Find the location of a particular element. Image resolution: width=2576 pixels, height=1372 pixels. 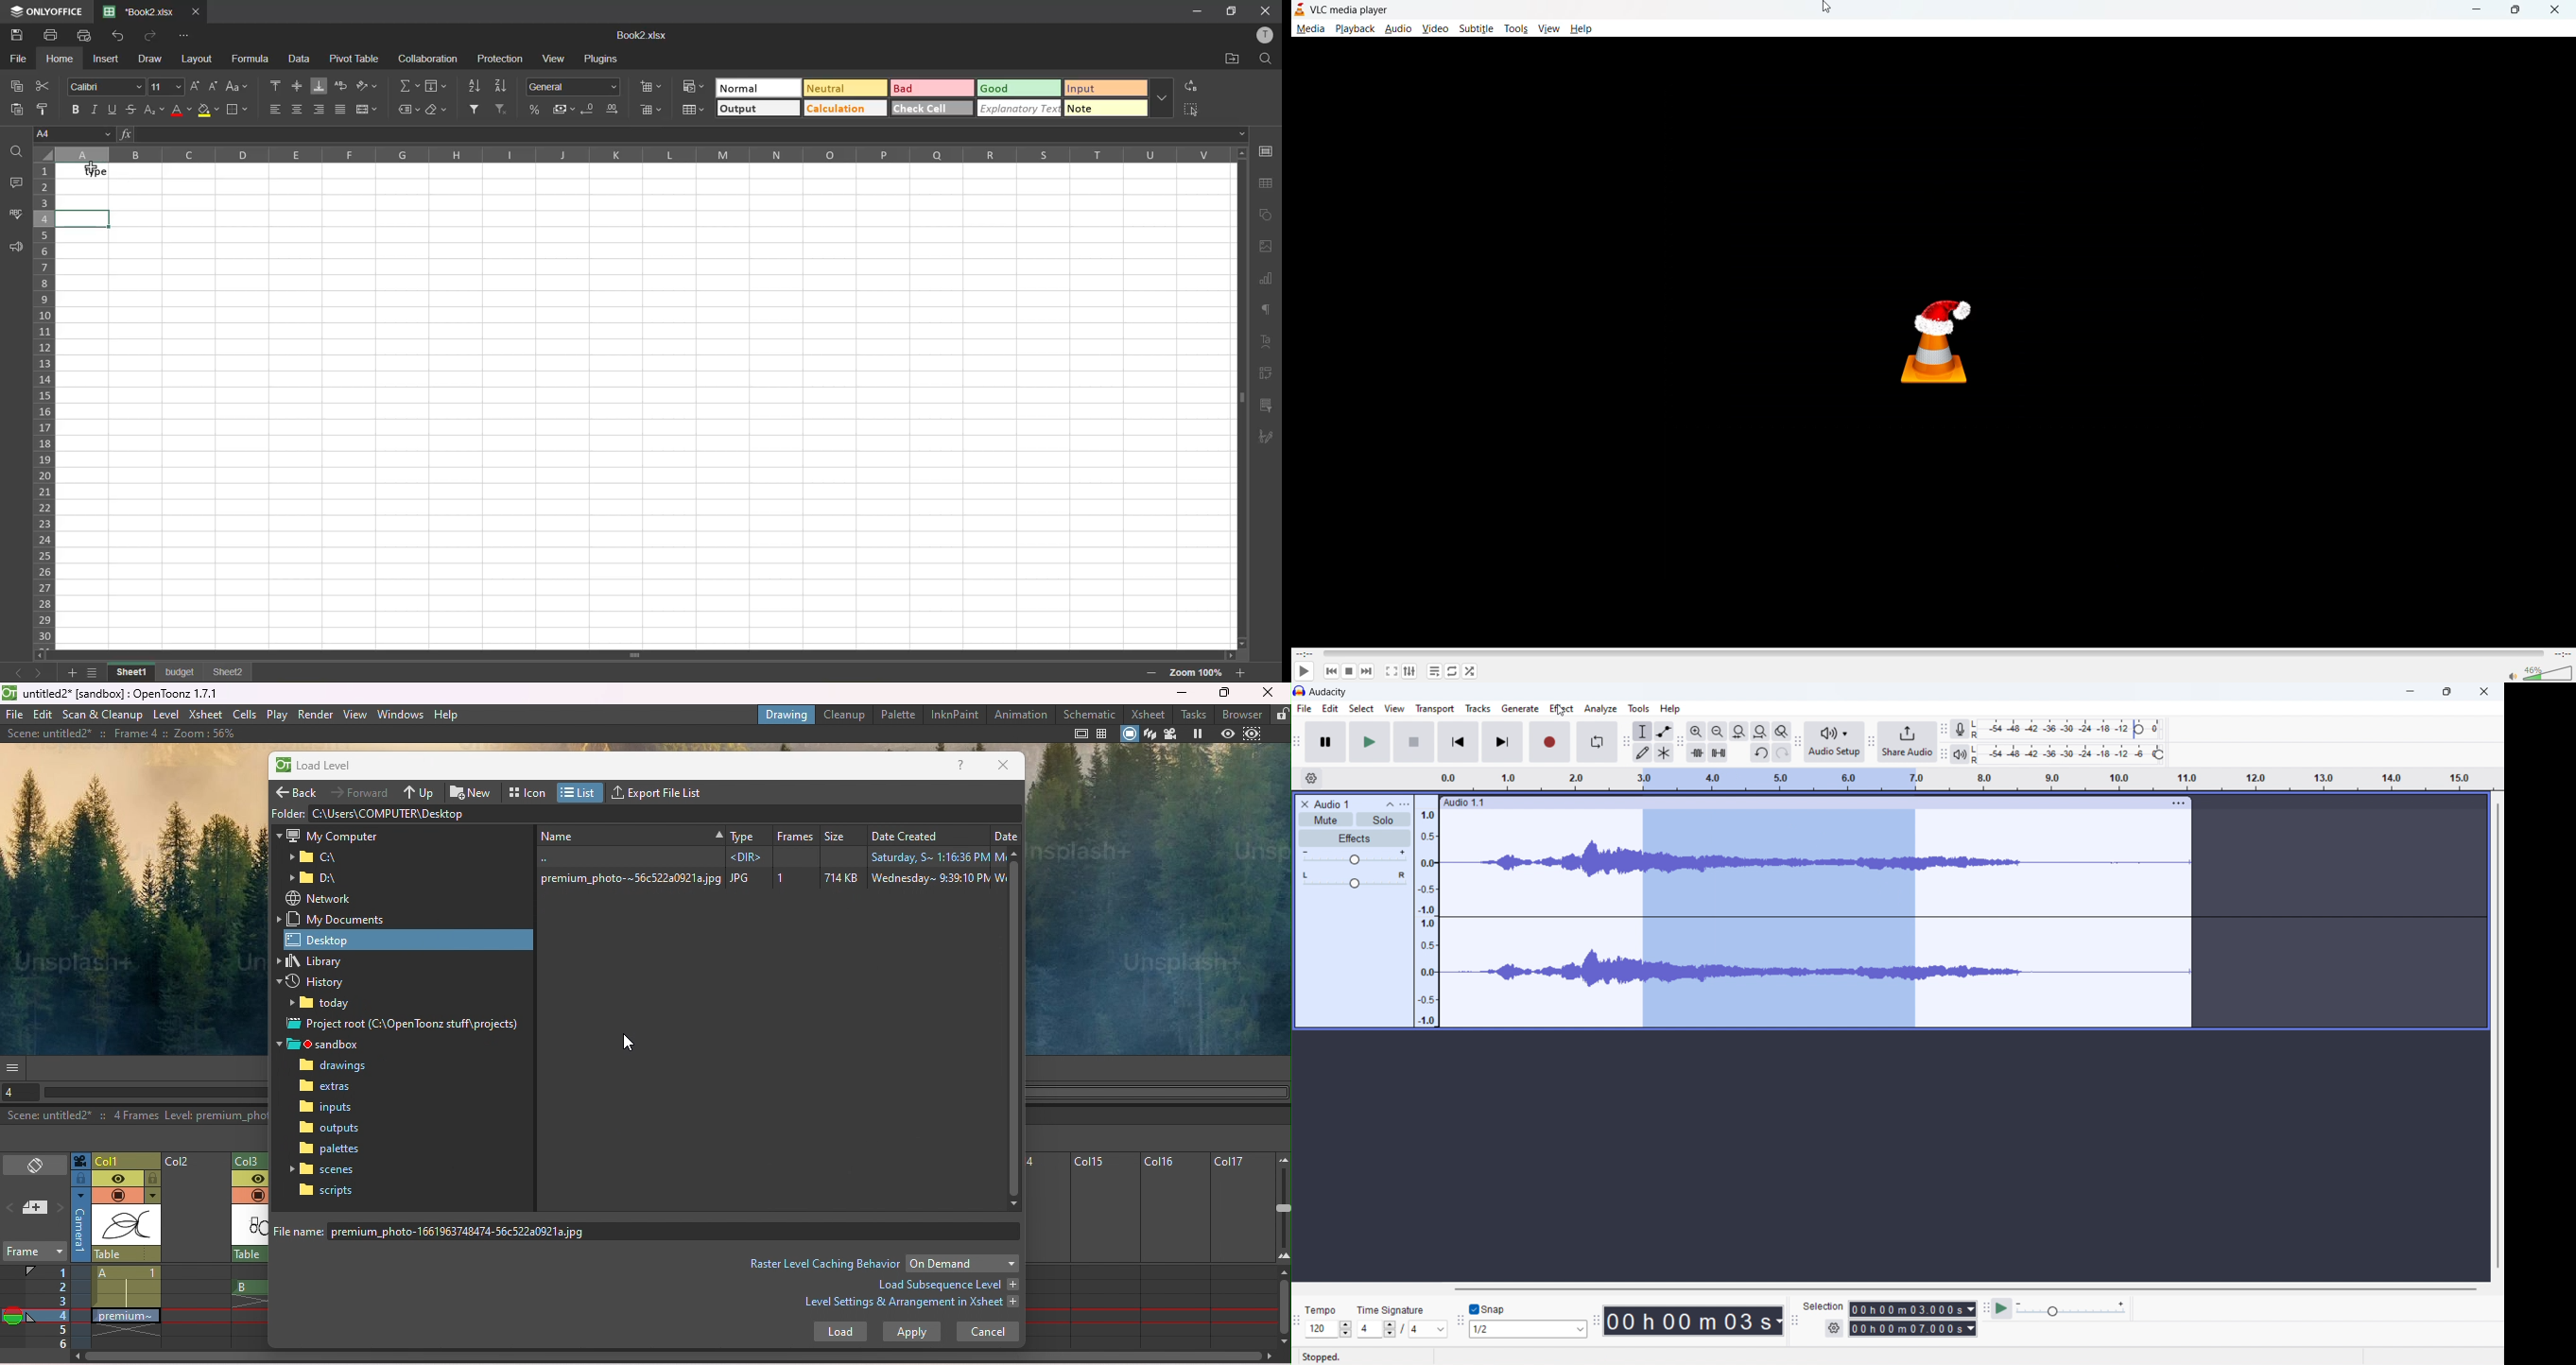

text is located at coordinates (1267, 345).